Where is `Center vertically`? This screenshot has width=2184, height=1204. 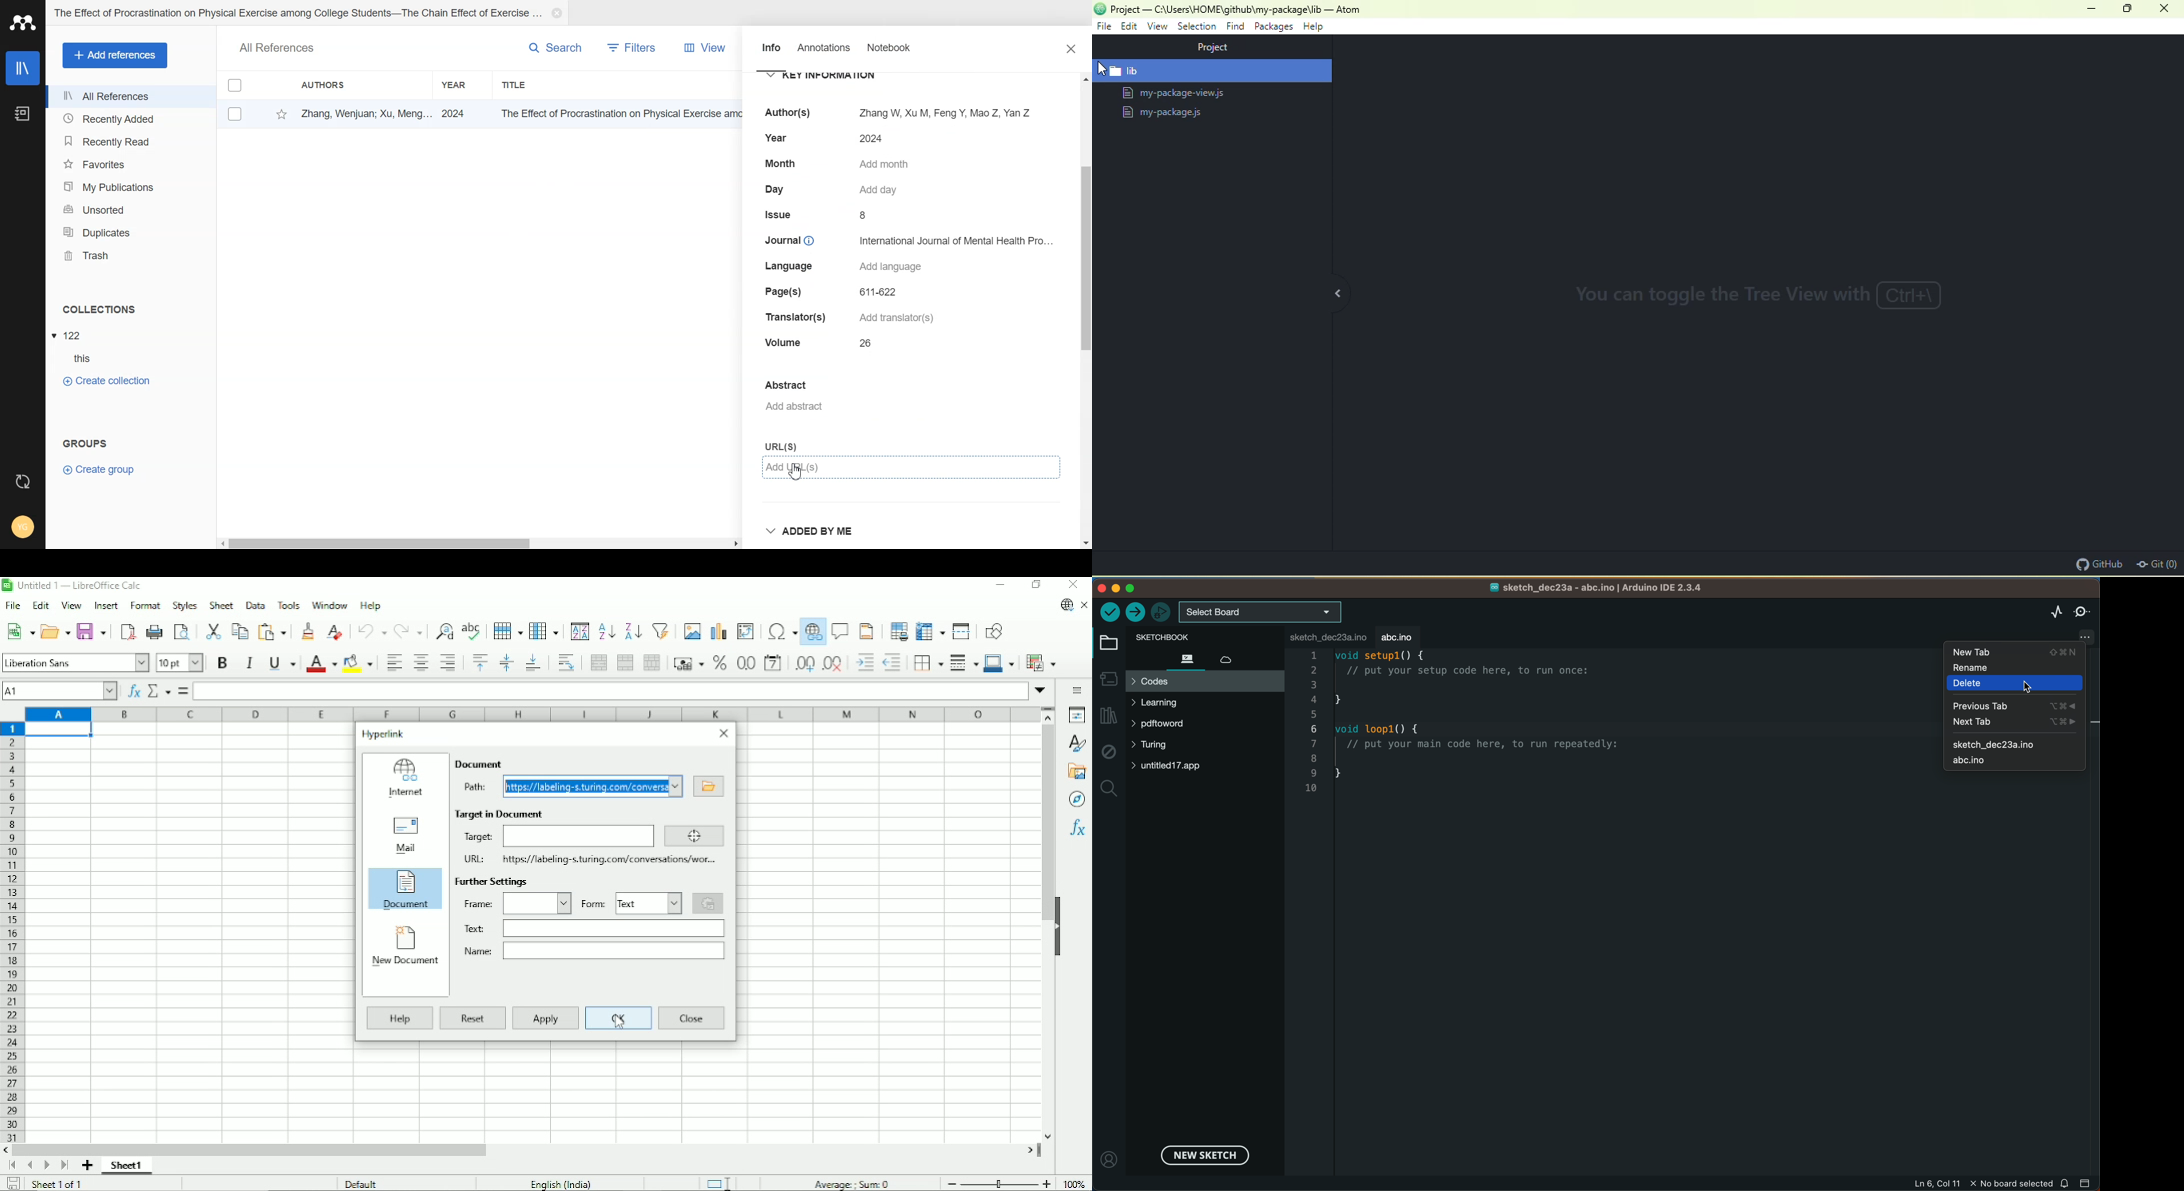 Center vertically is located at coordinates (506, 663).